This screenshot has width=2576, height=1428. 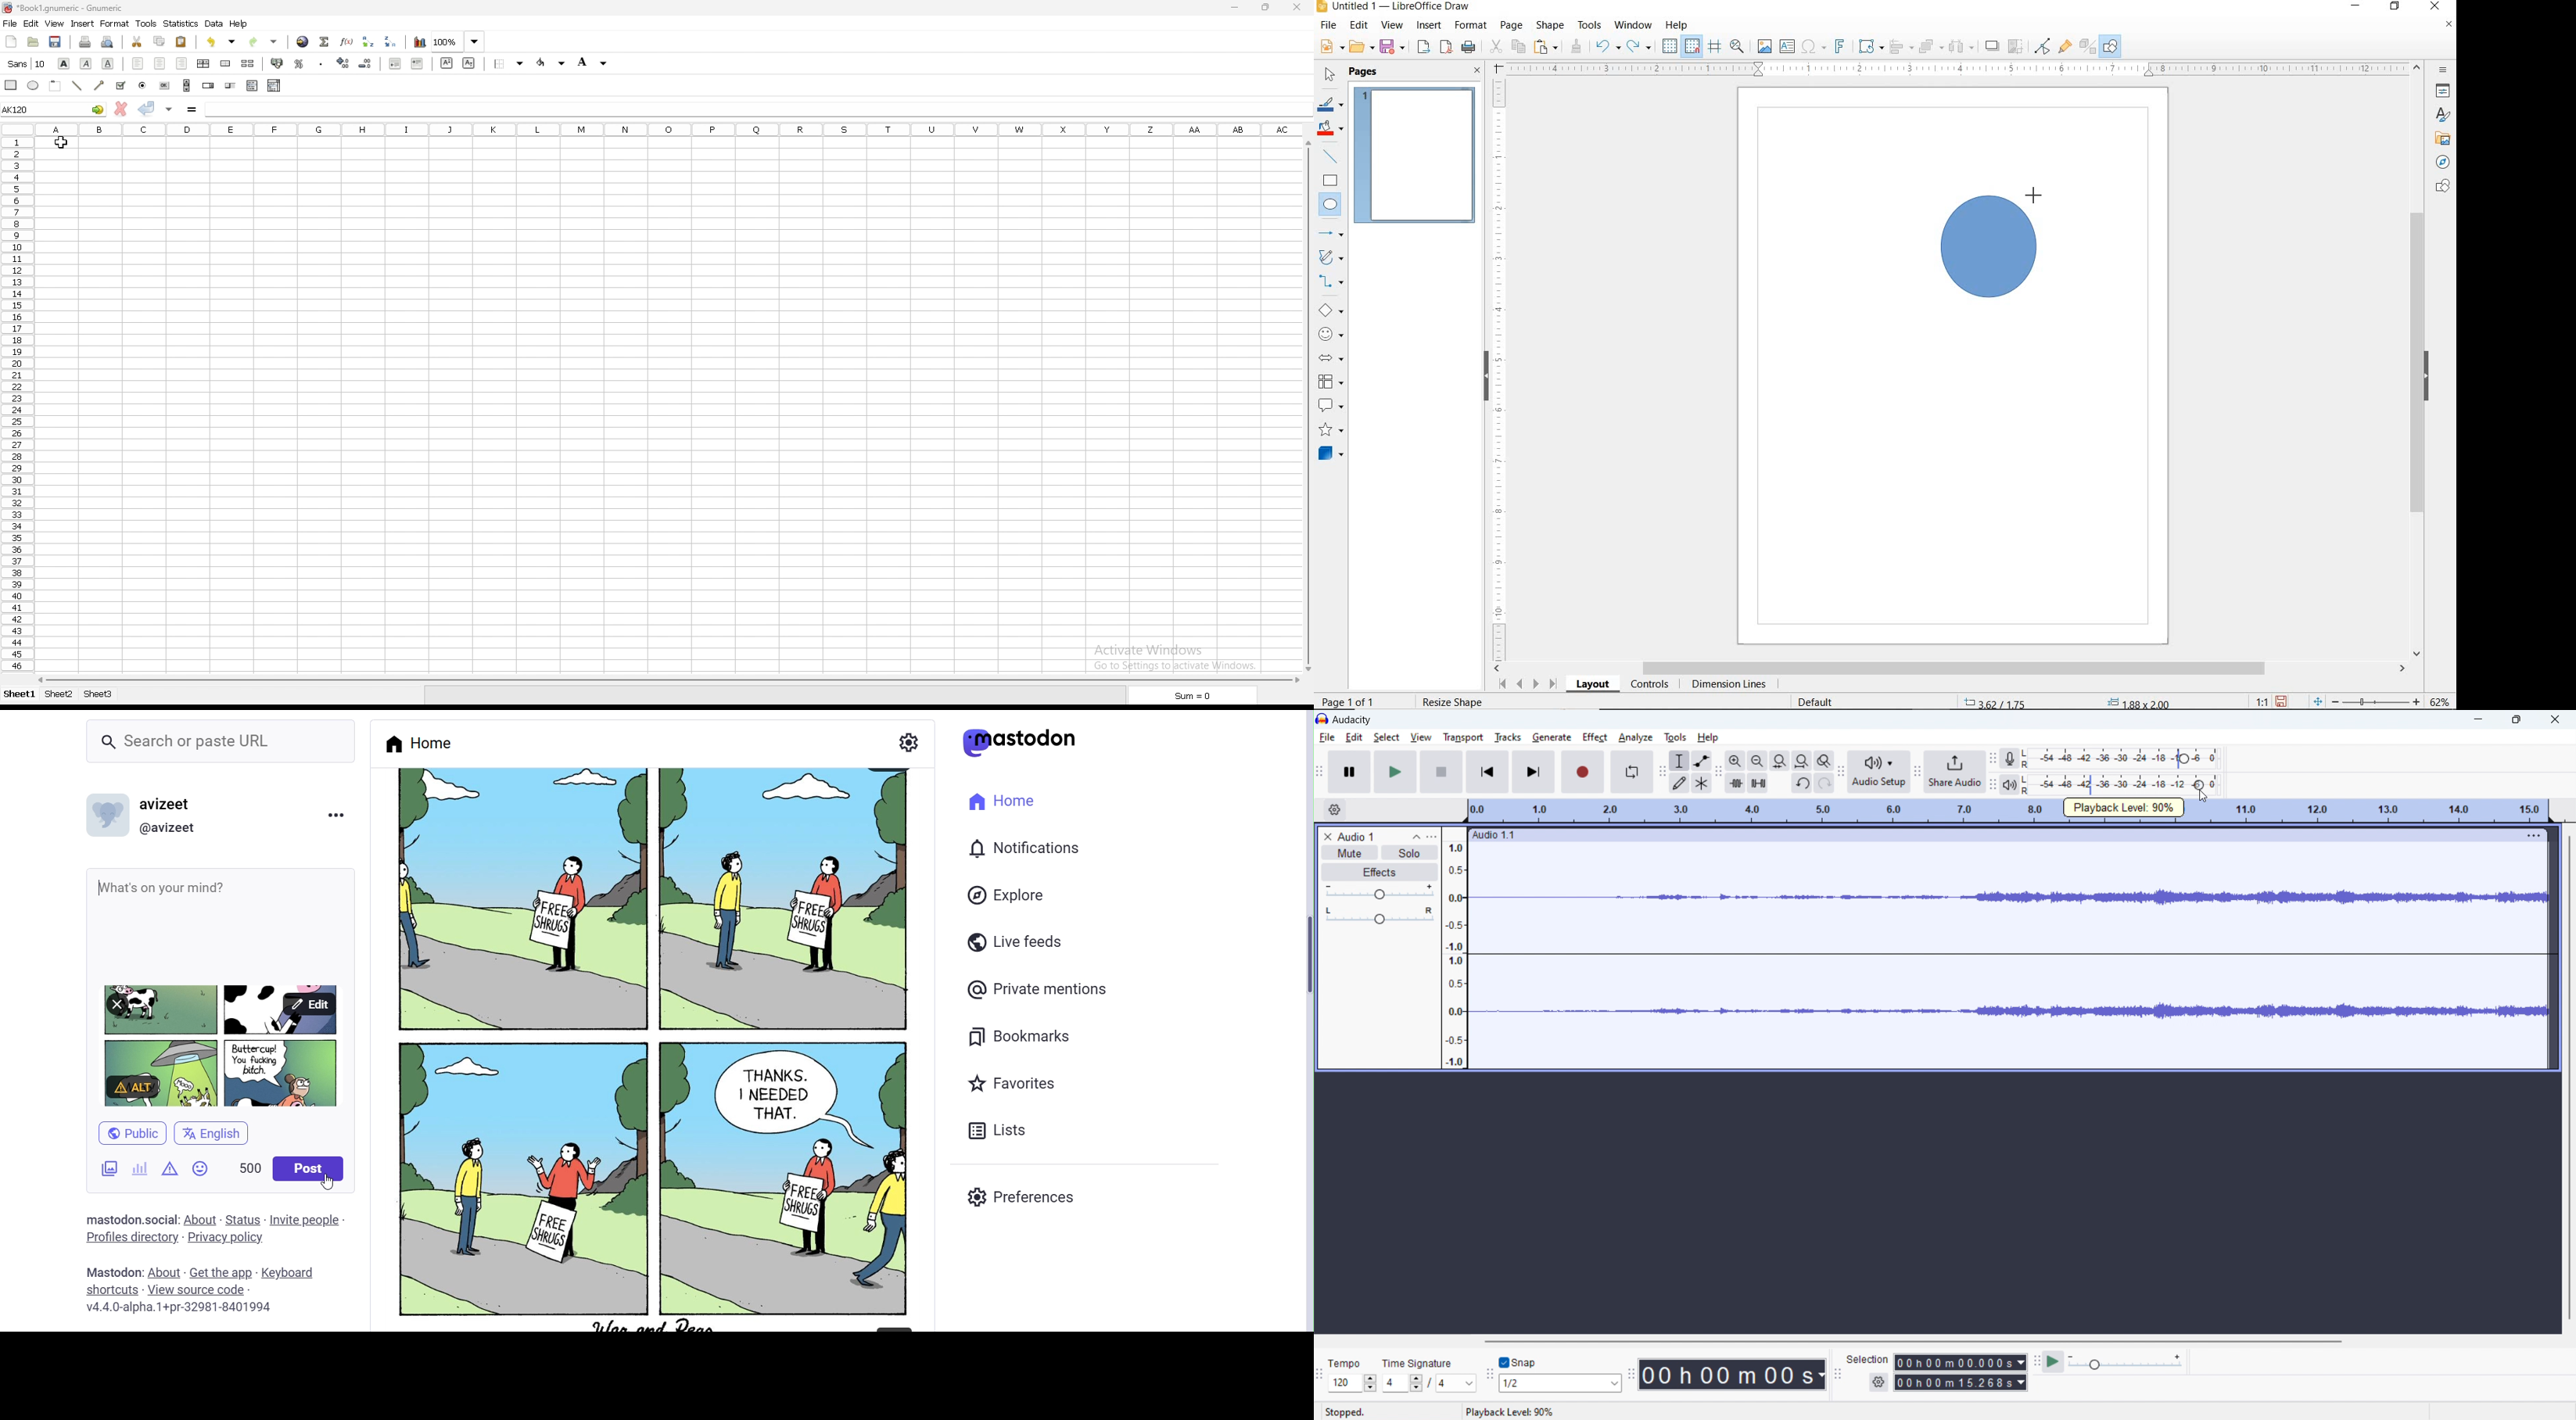 I want to click on Close, so click(x=123, y=1004).